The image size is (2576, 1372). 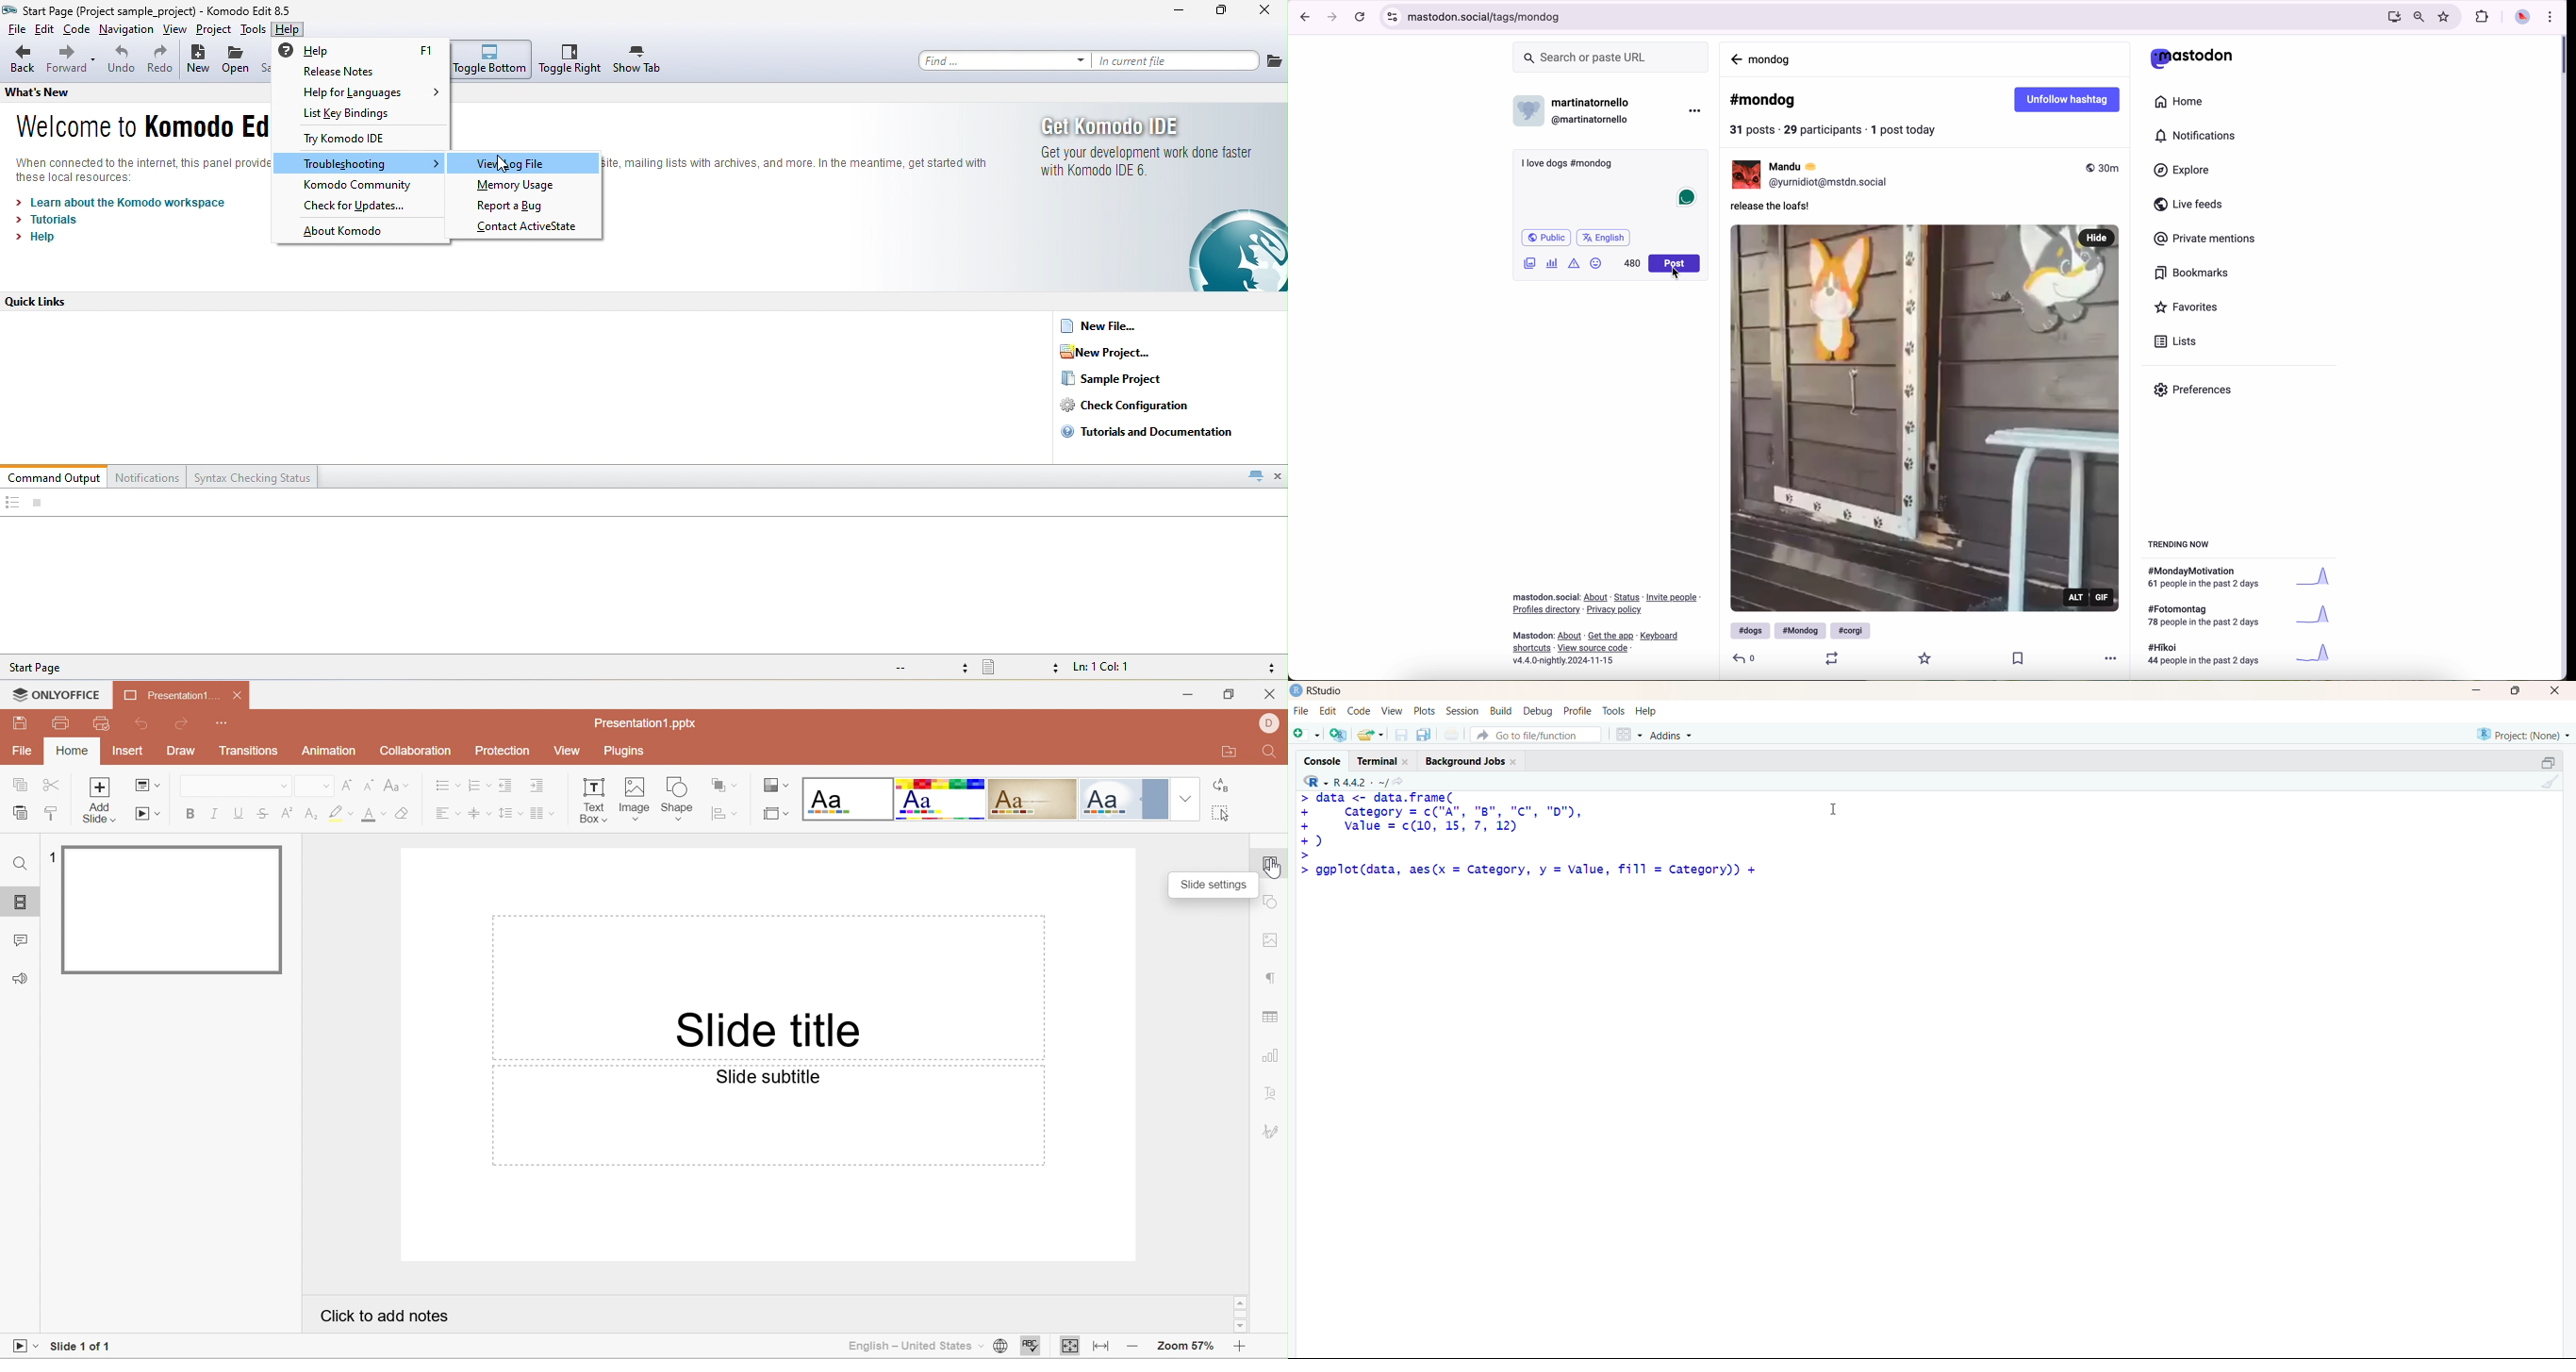 What do you see at coordinates (1393, 711) in the screenshot?
I see `View` at bounding box center [1393, 711].